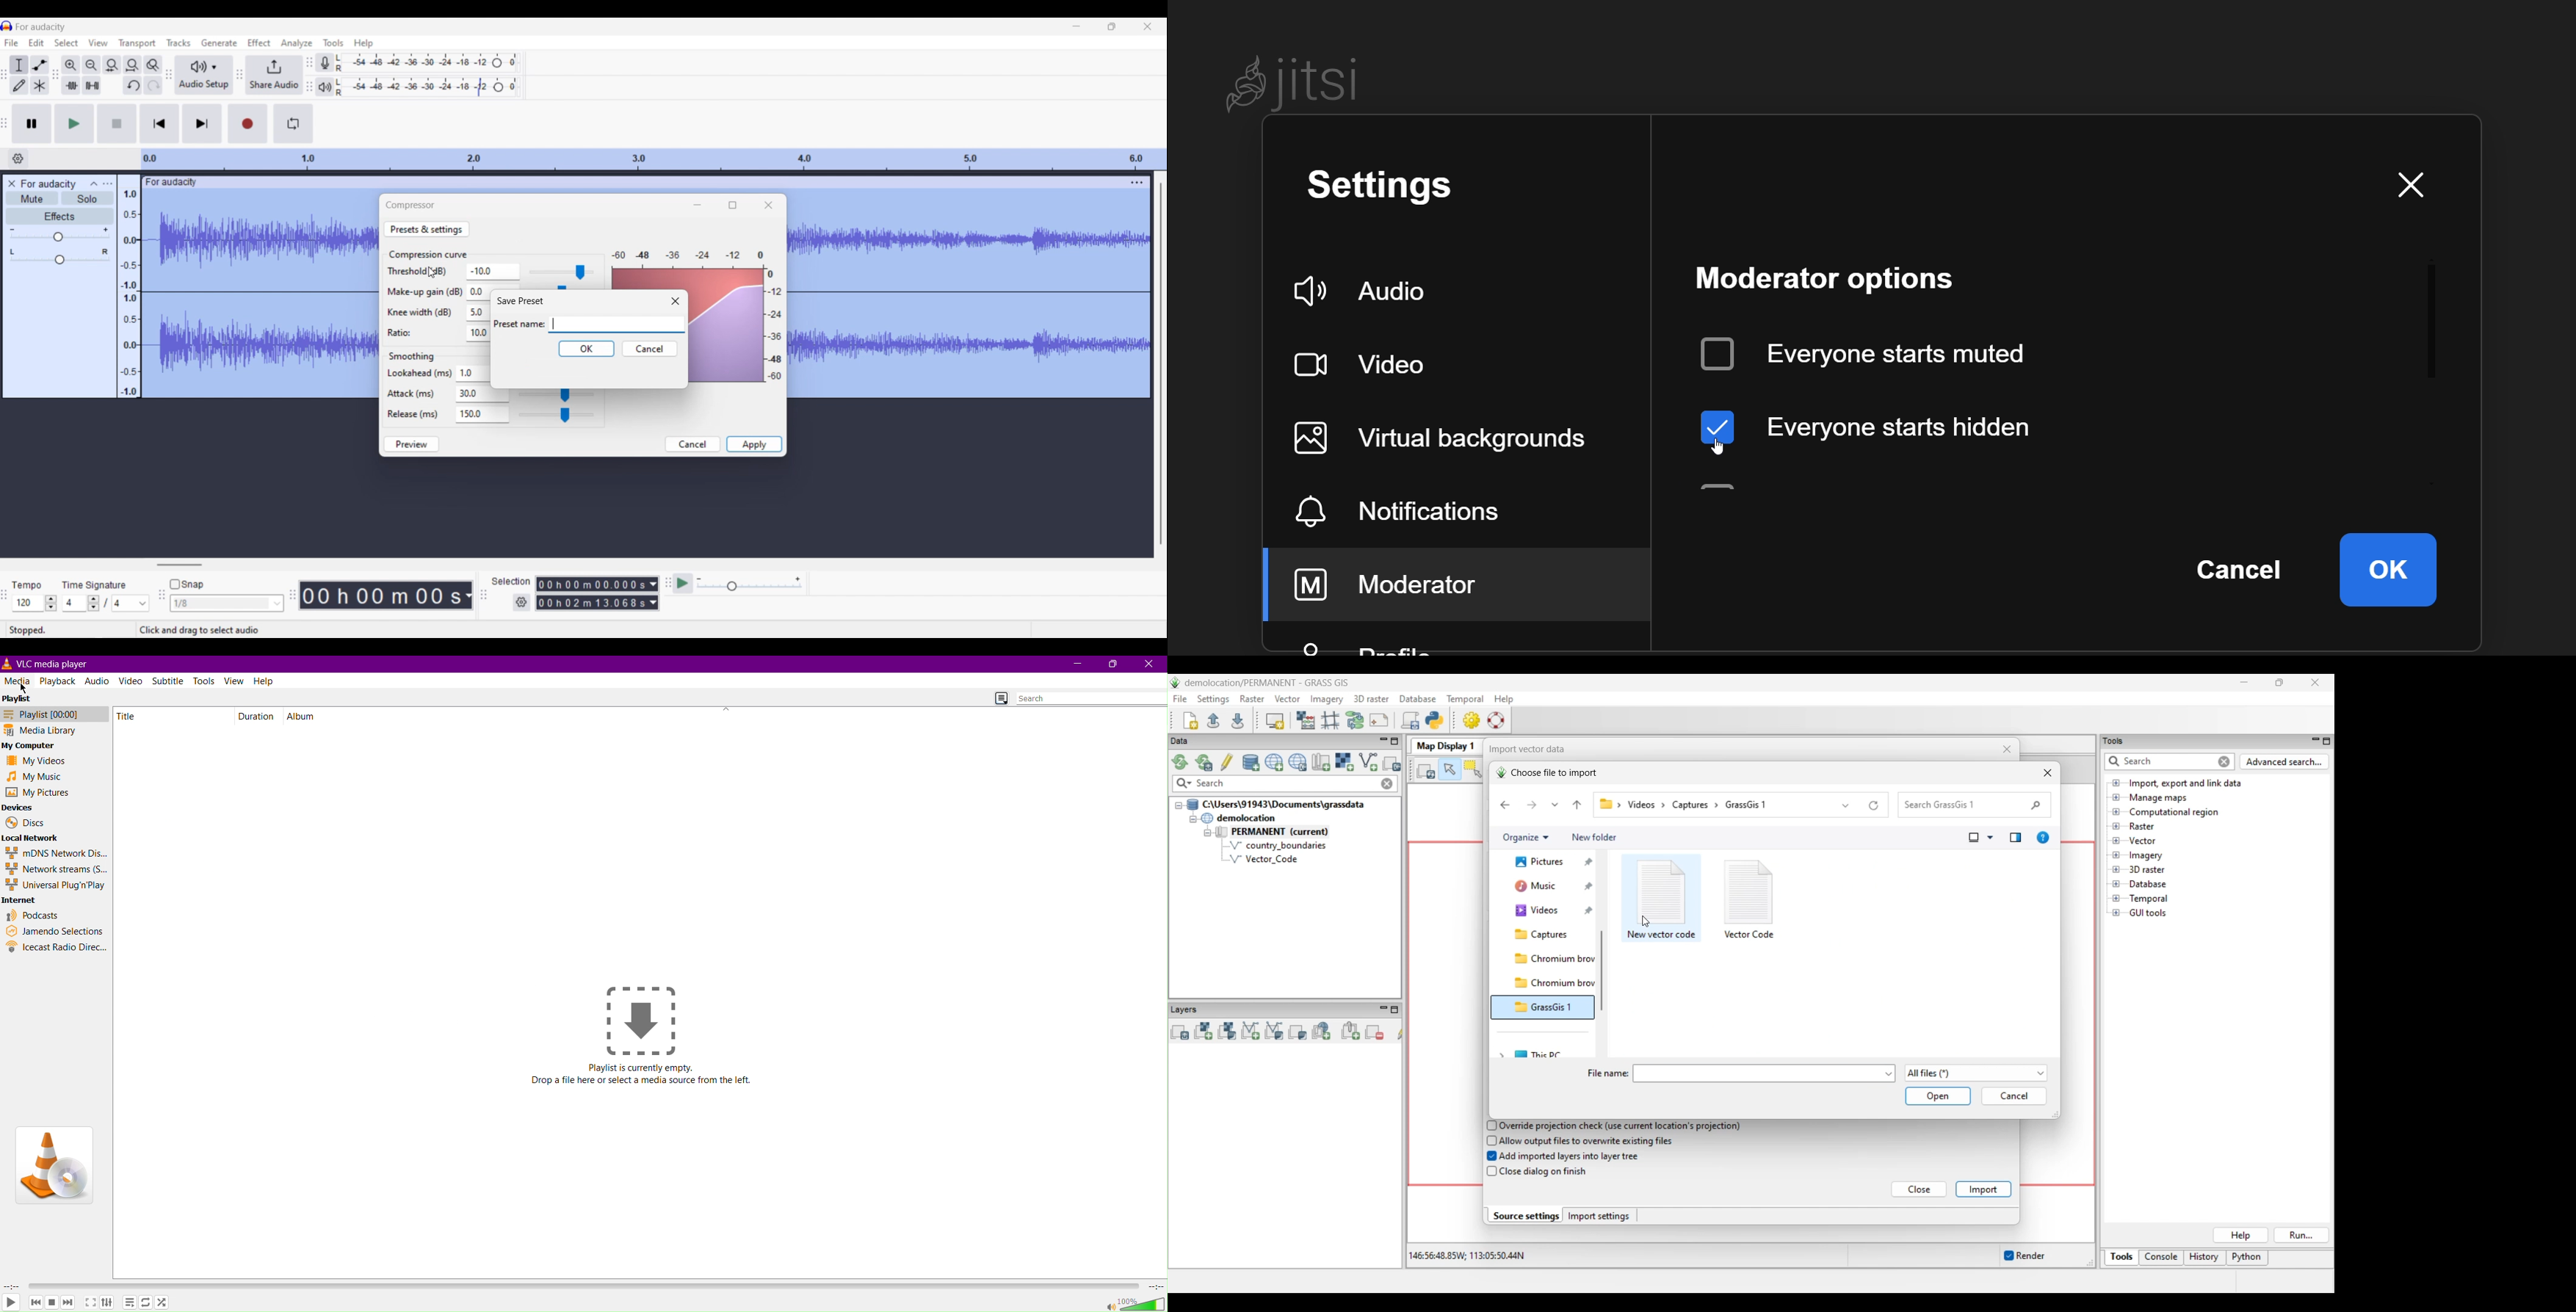  Describe the element at coordinates (477, 334) in the screenshot. I see `Text box for ratio` at that location.